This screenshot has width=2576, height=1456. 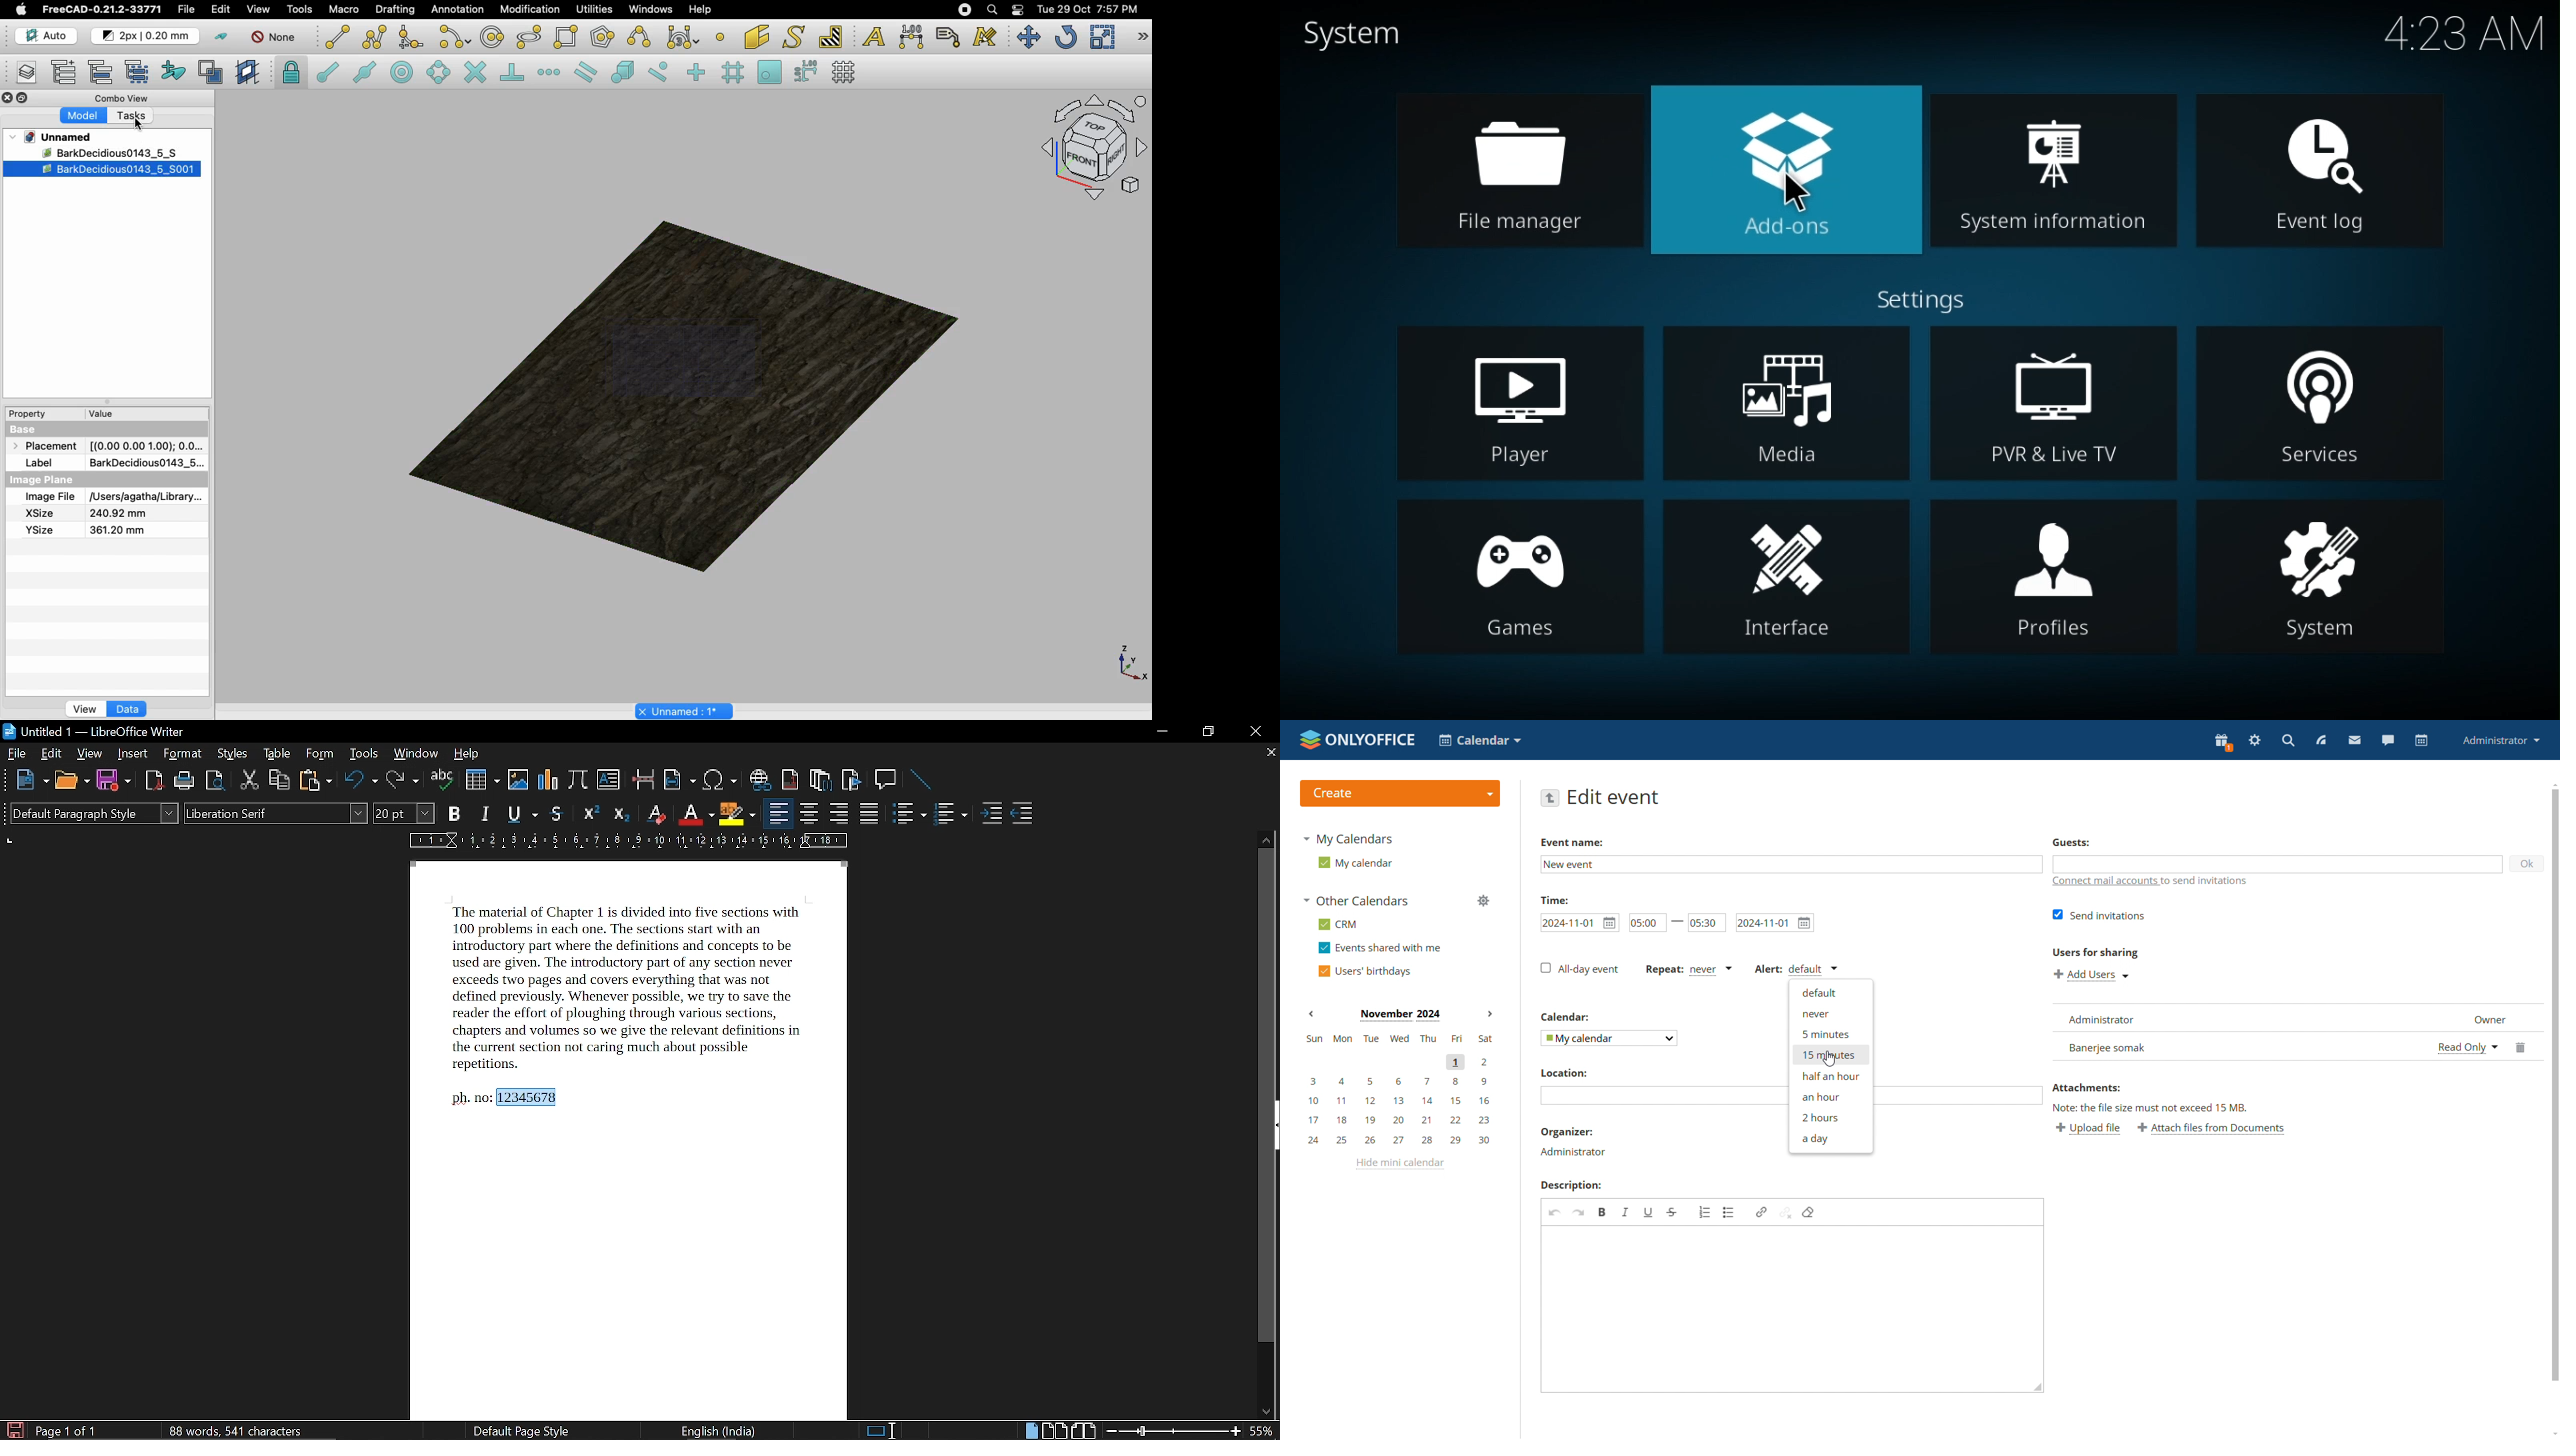 I want to click on insert chart, so click(x=547, y=779).